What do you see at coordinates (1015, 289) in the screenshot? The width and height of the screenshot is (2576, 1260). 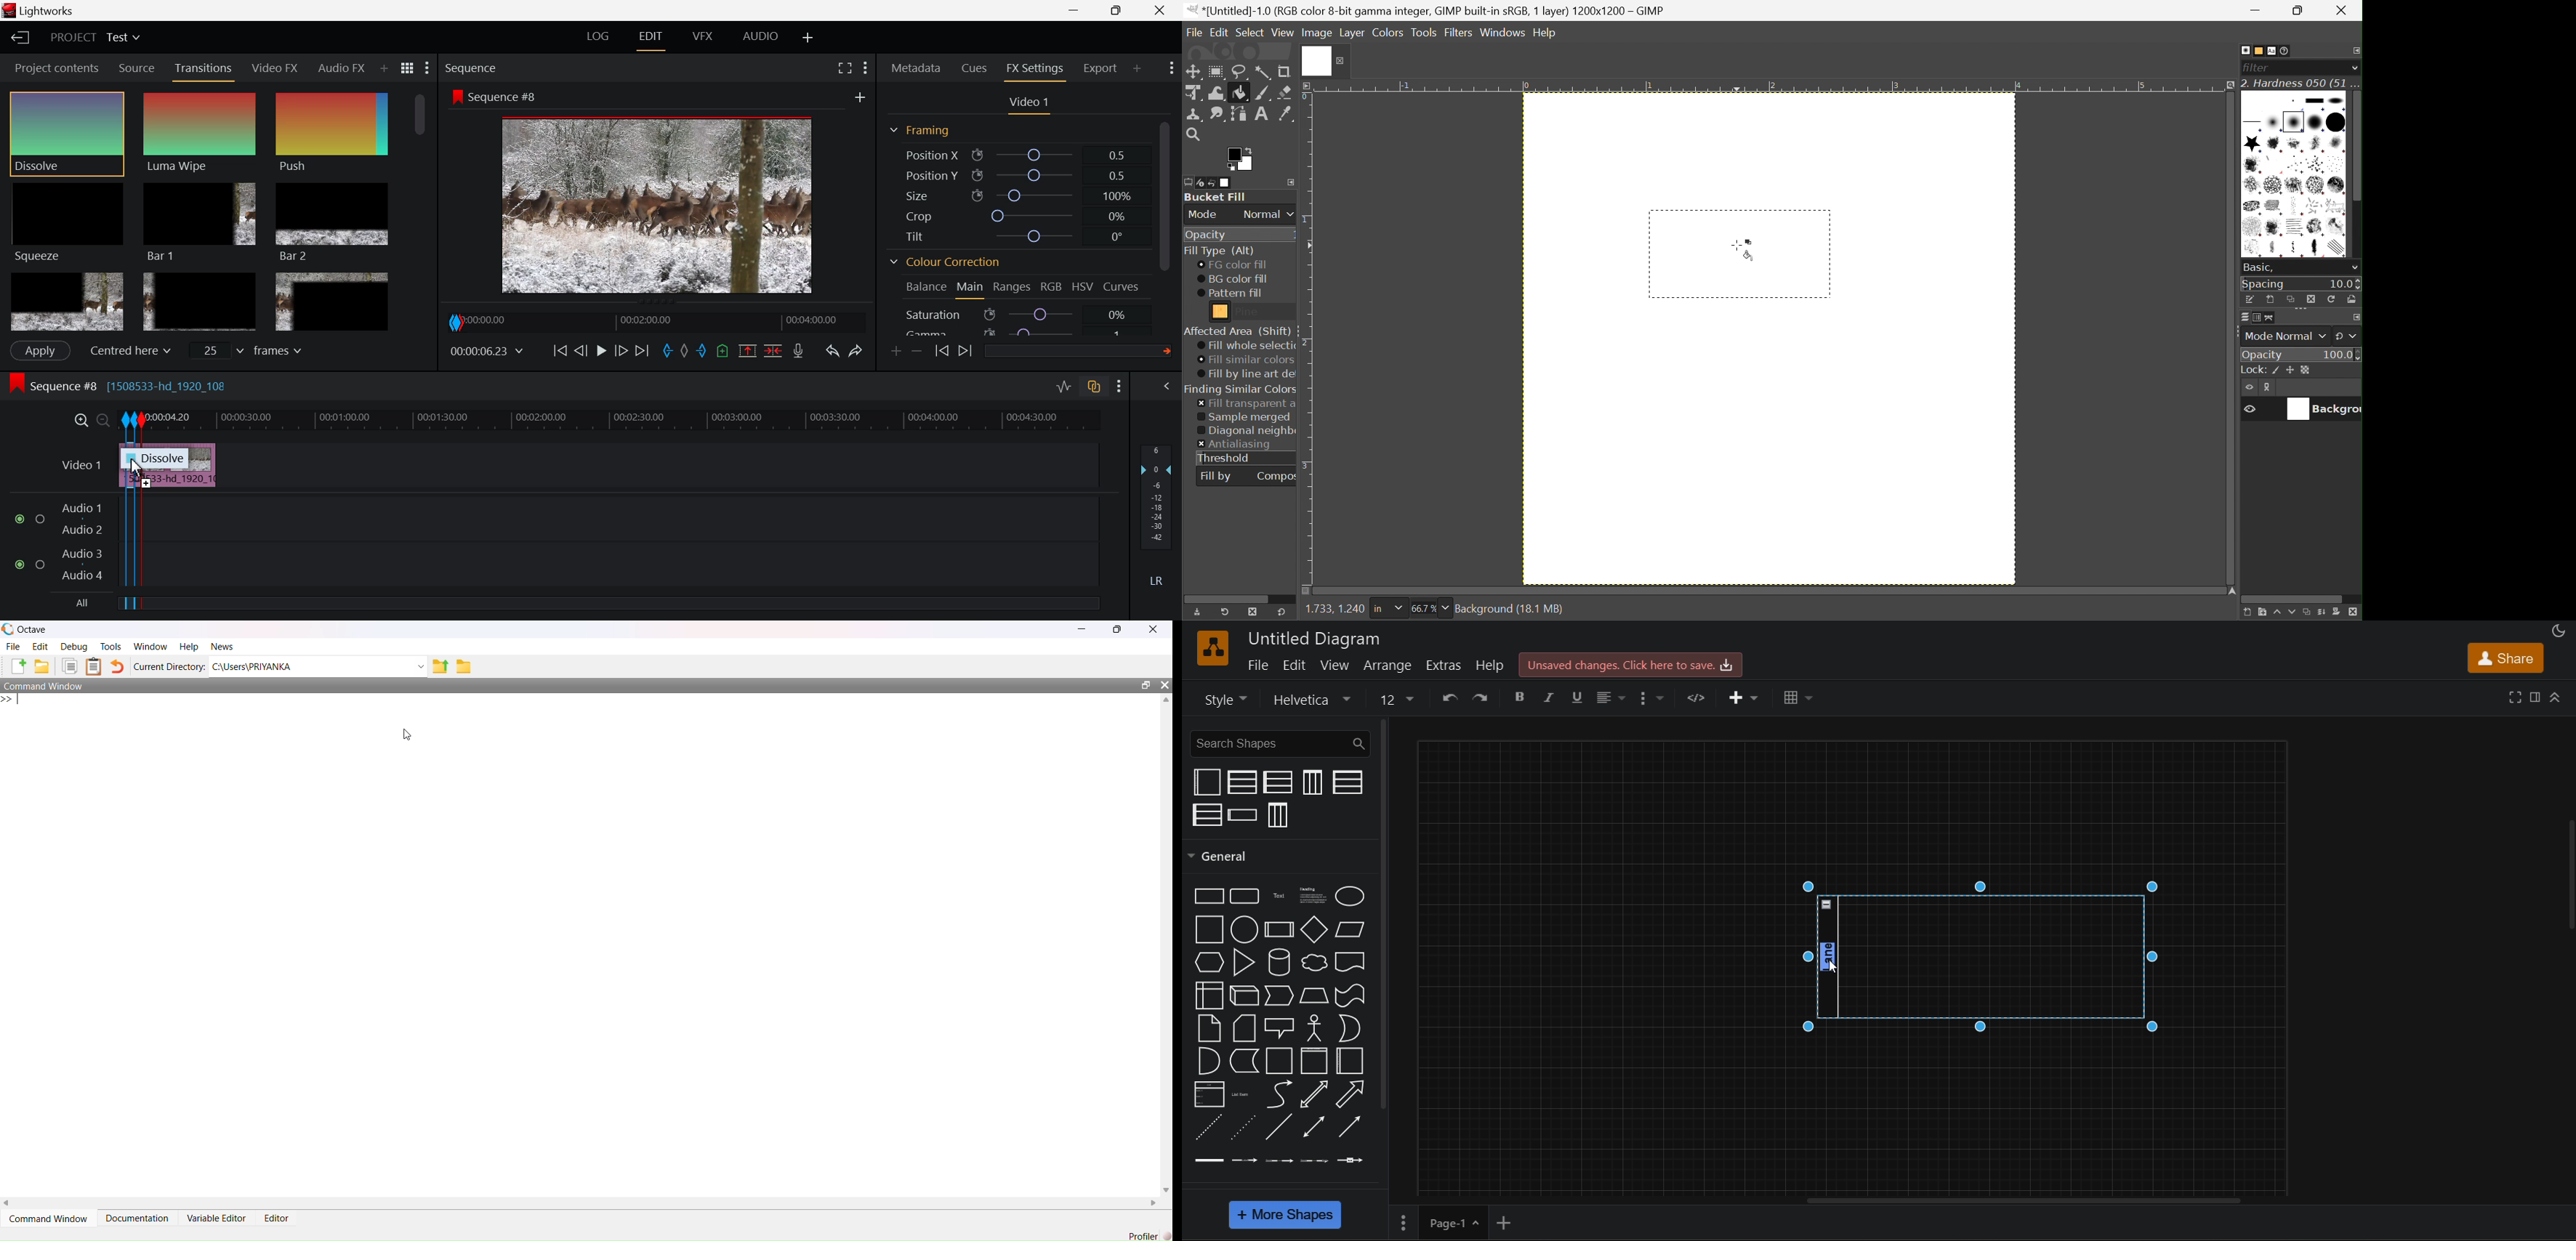 I see `Ranges` at bounding box center [1015, 289].